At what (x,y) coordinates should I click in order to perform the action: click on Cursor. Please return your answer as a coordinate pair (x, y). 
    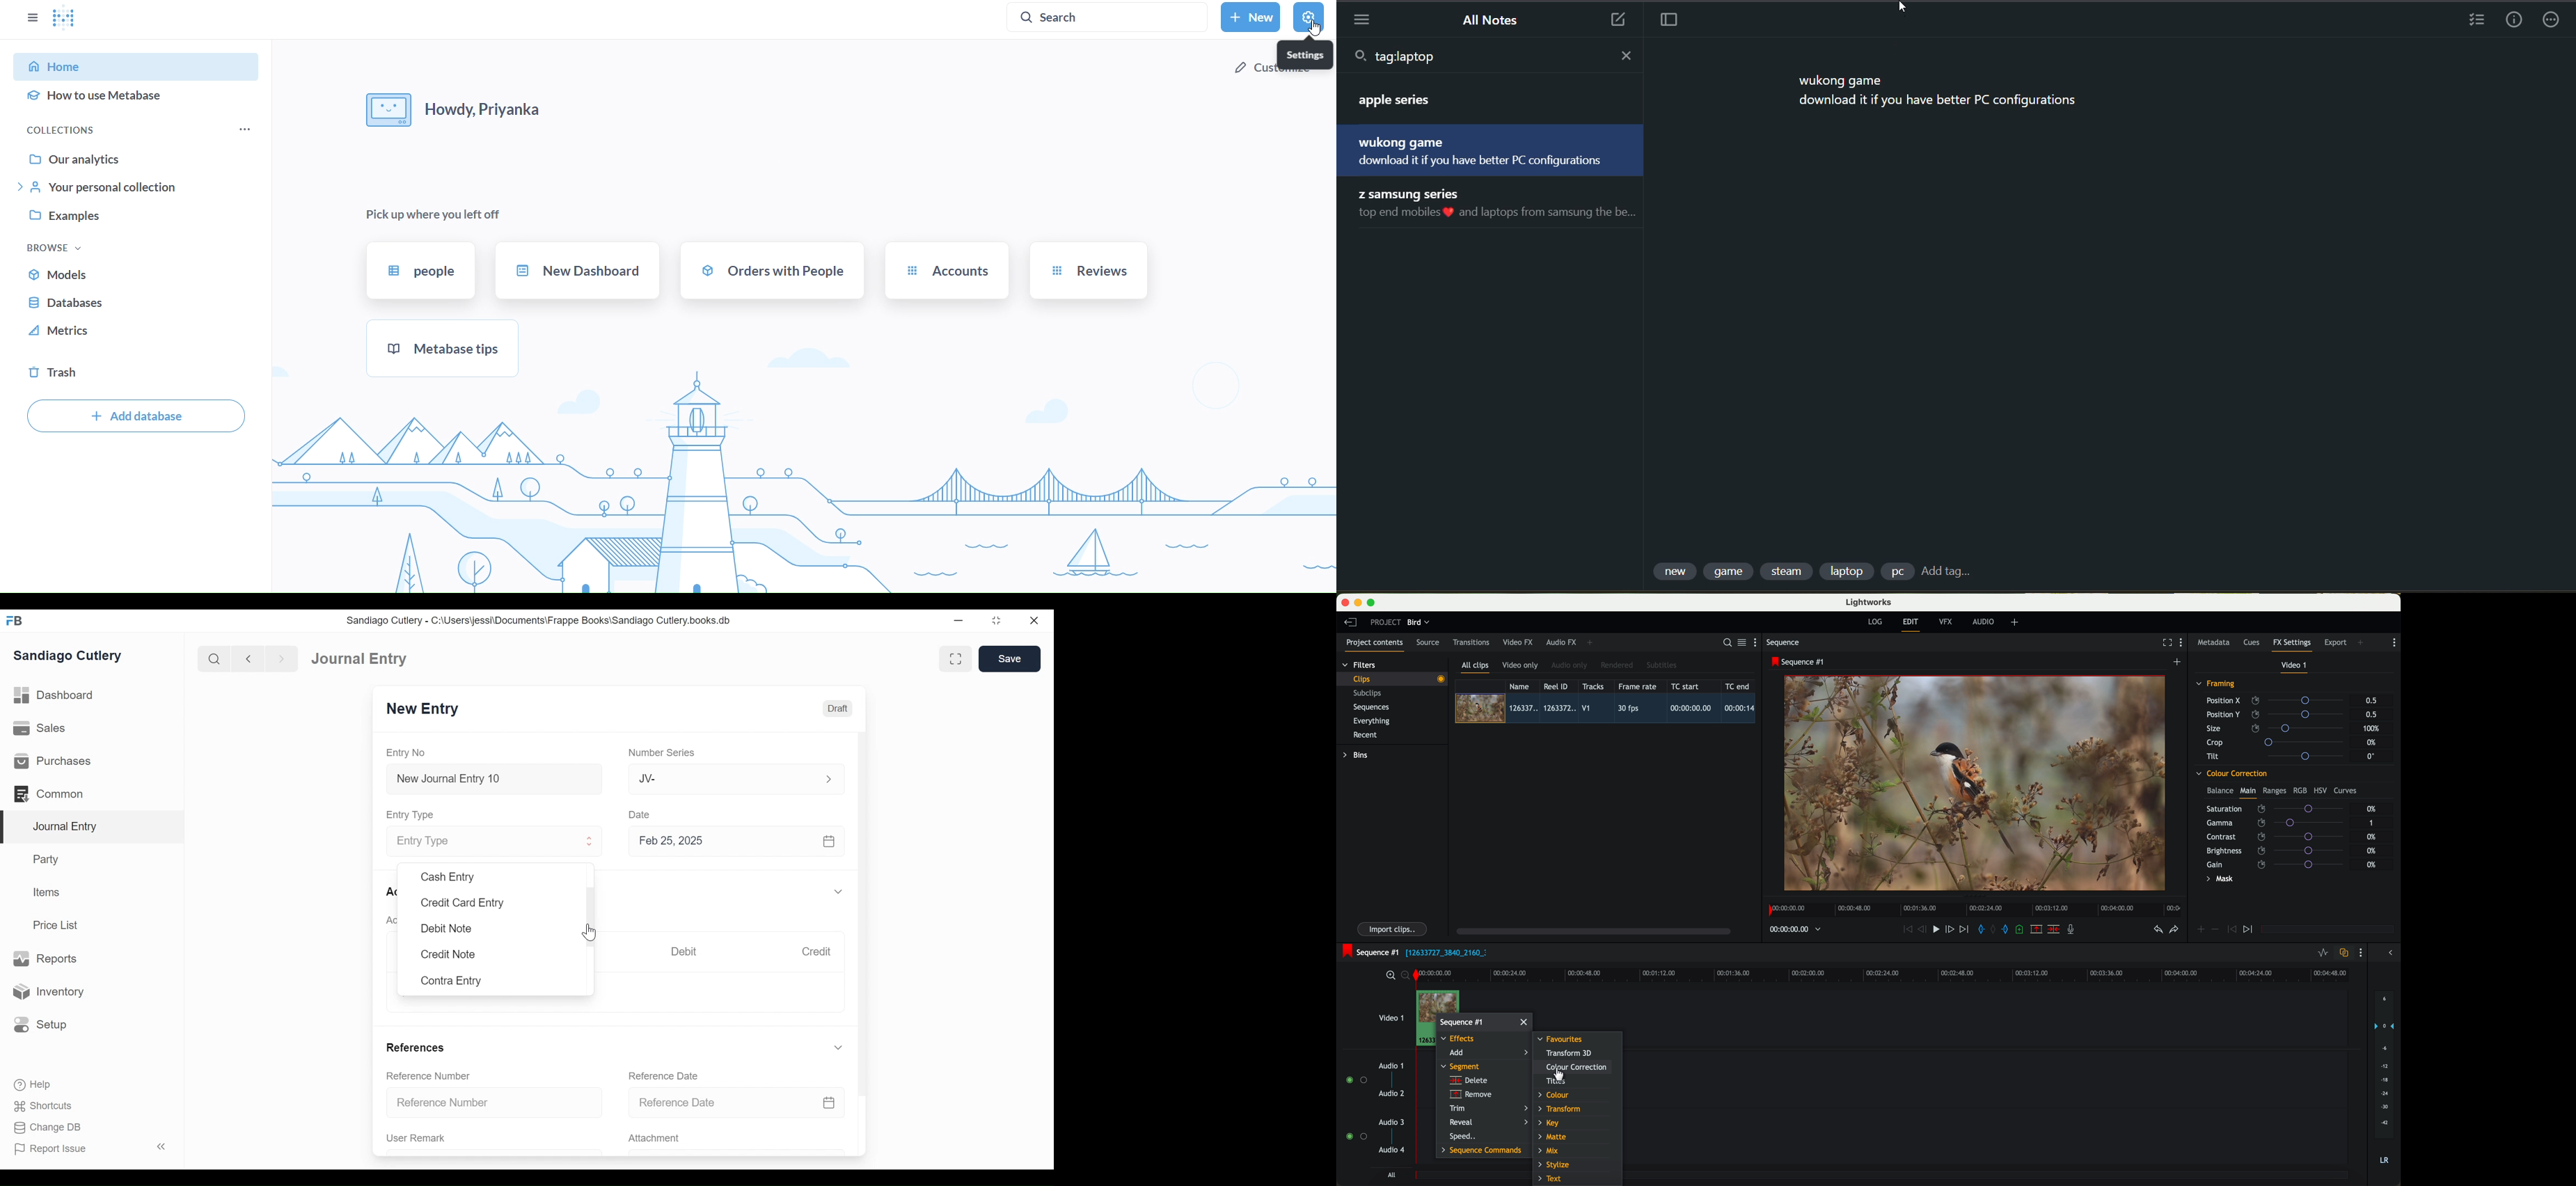
    Looking at the image, I should click on (590, 932).